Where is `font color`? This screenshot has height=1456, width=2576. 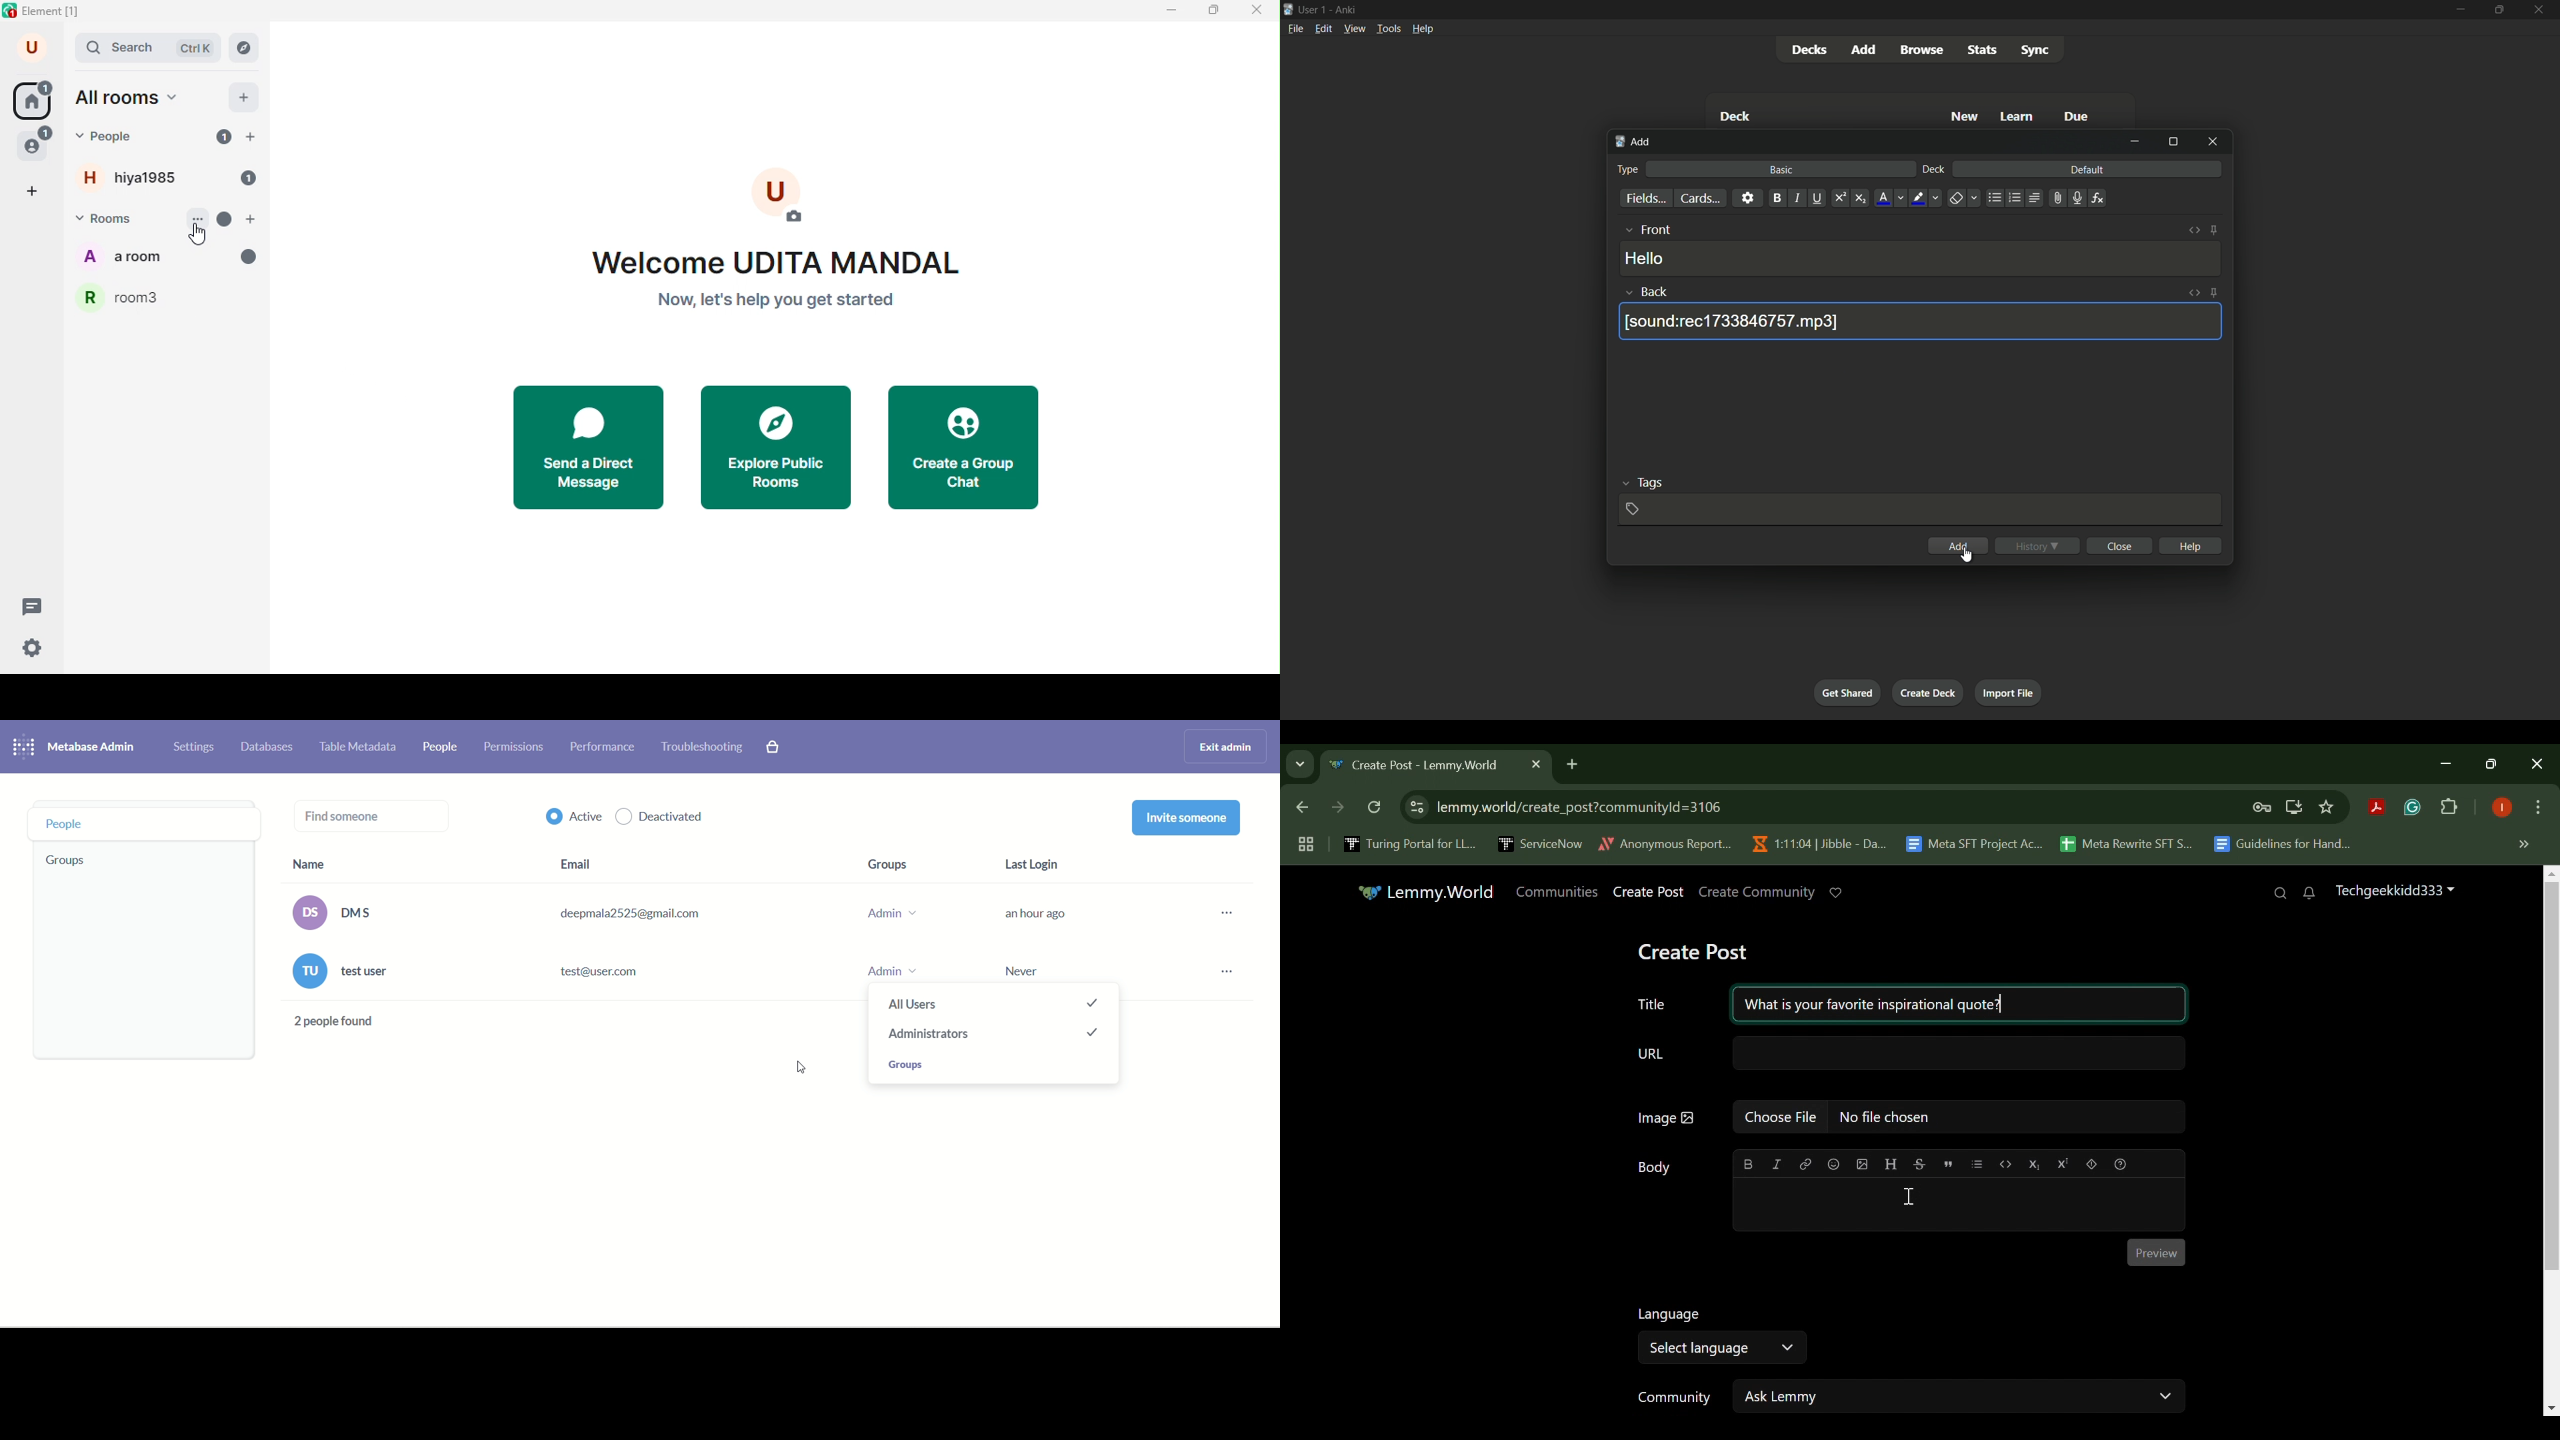
font color is located at coordinates (1891, 199).